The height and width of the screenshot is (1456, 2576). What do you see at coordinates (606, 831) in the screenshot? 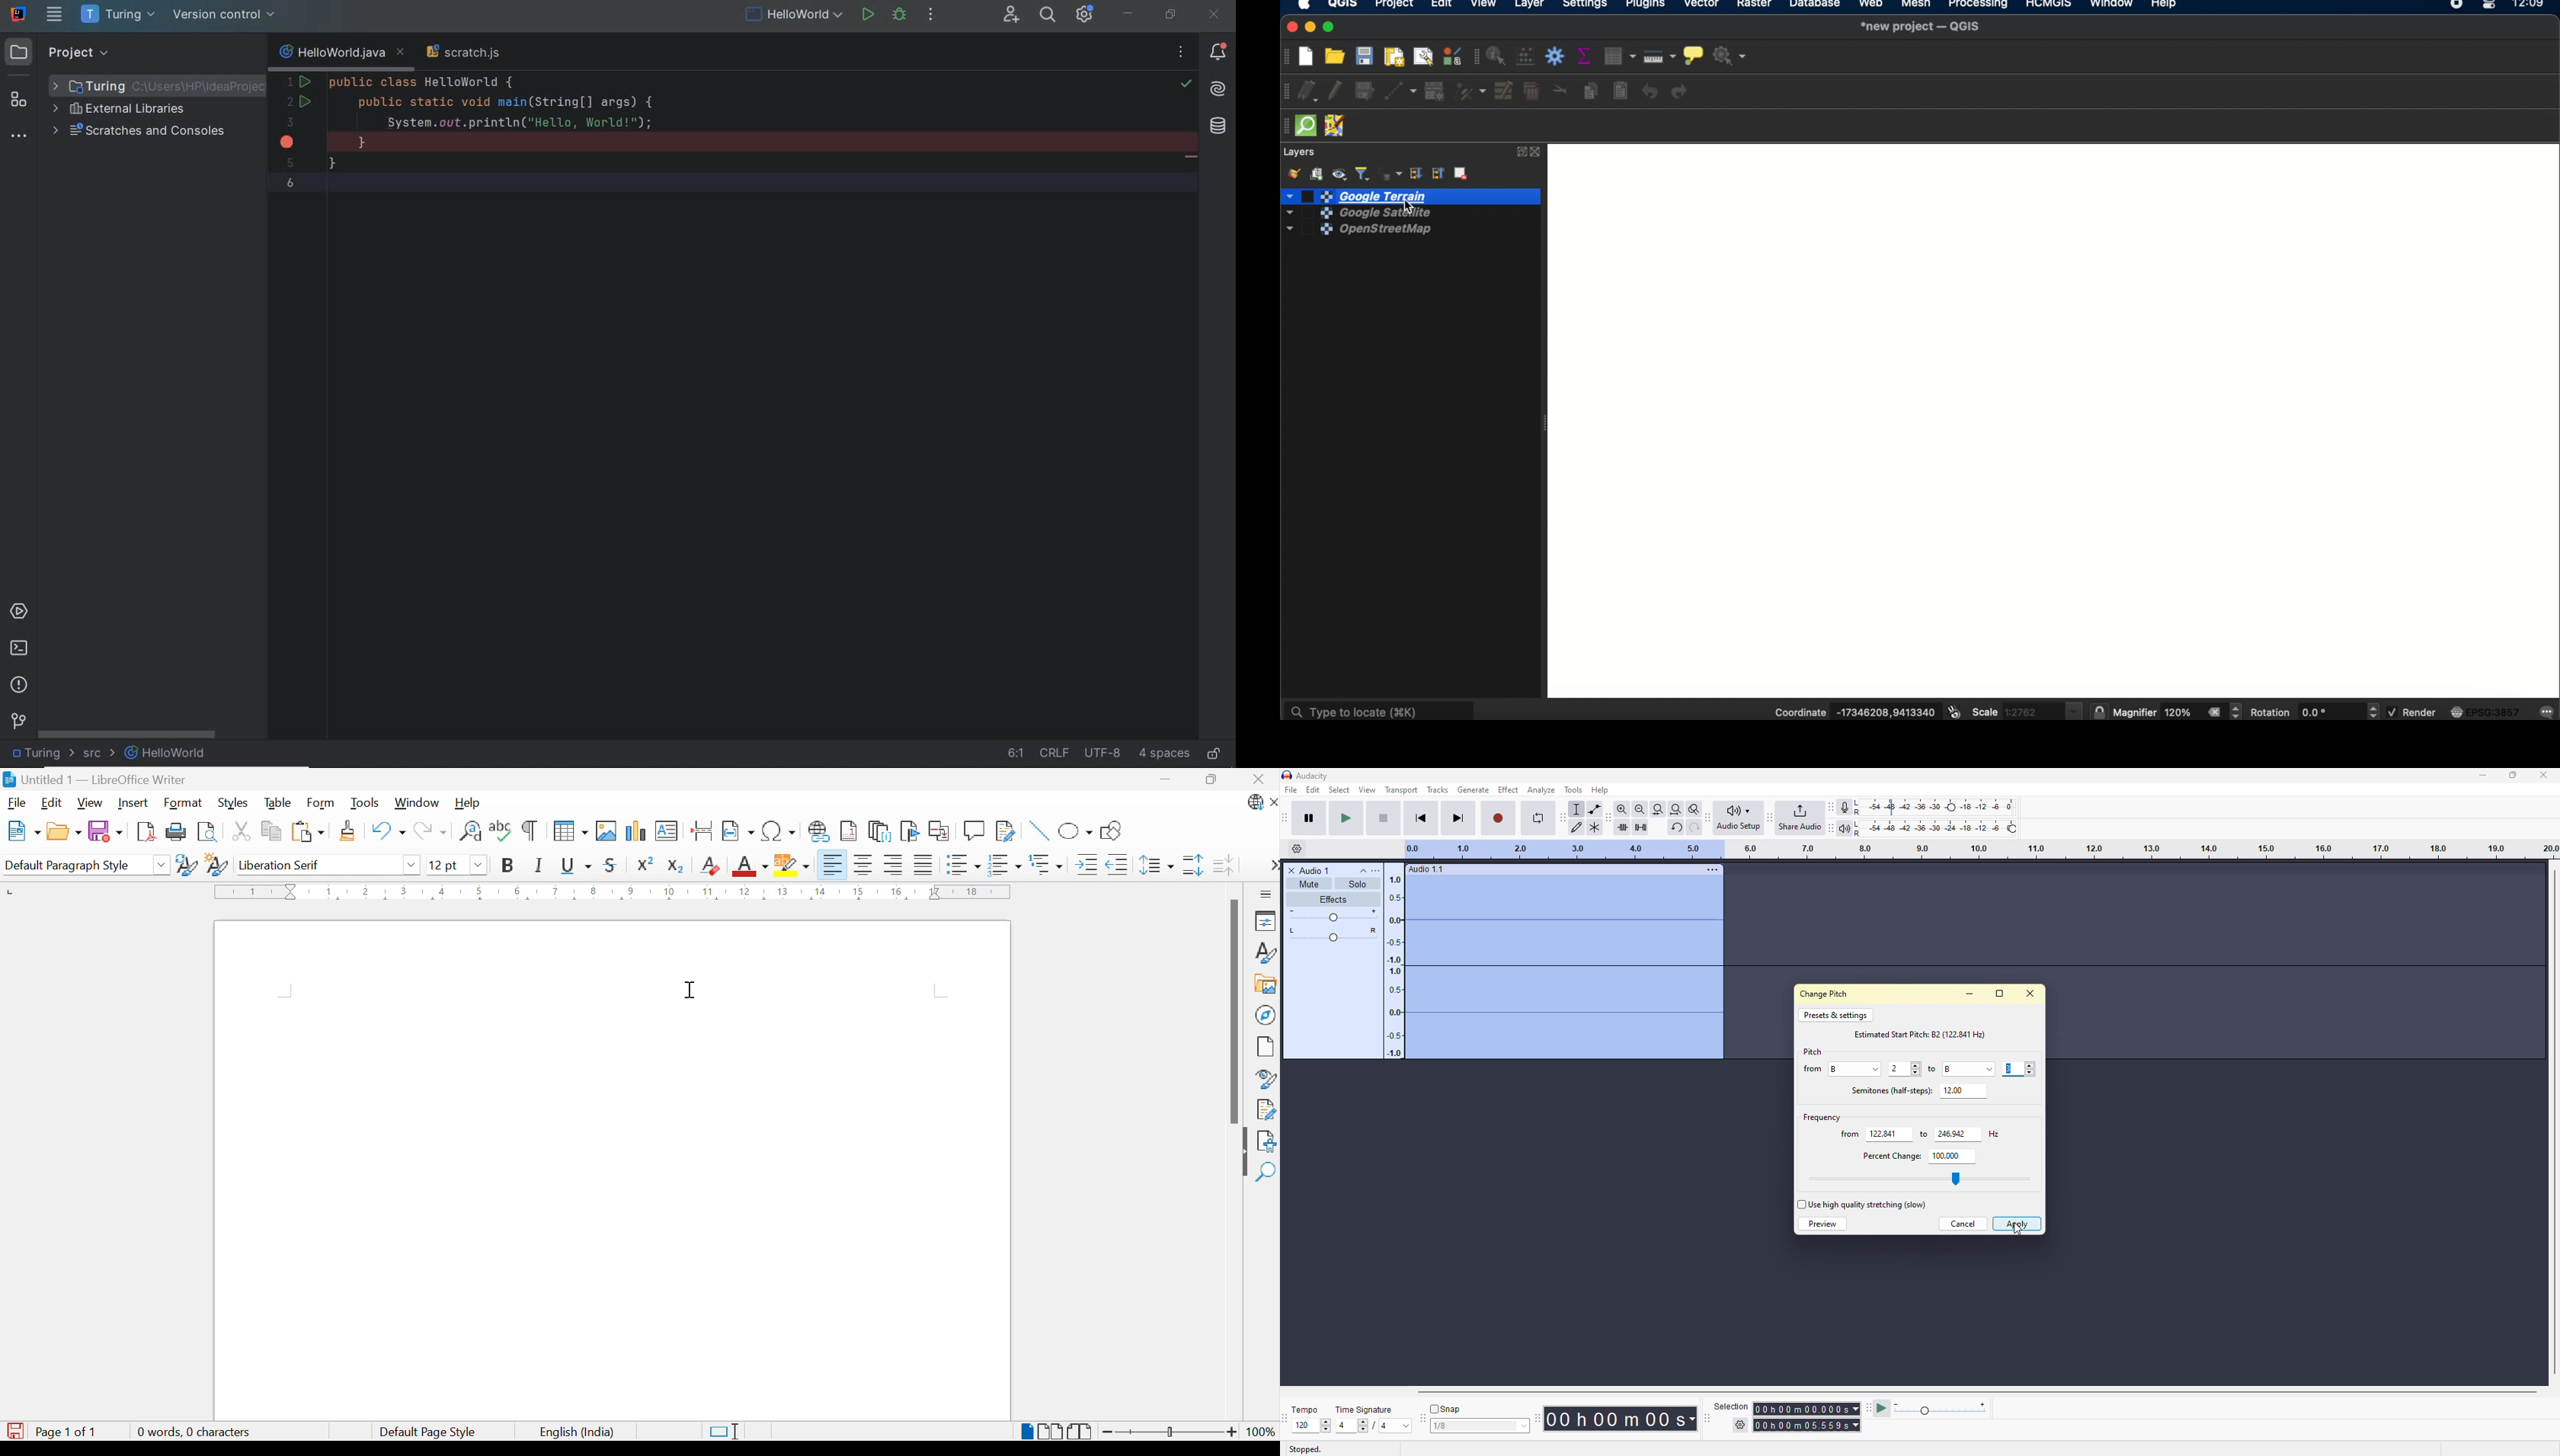
I see `Insert image` at bounding box center [606, 831].